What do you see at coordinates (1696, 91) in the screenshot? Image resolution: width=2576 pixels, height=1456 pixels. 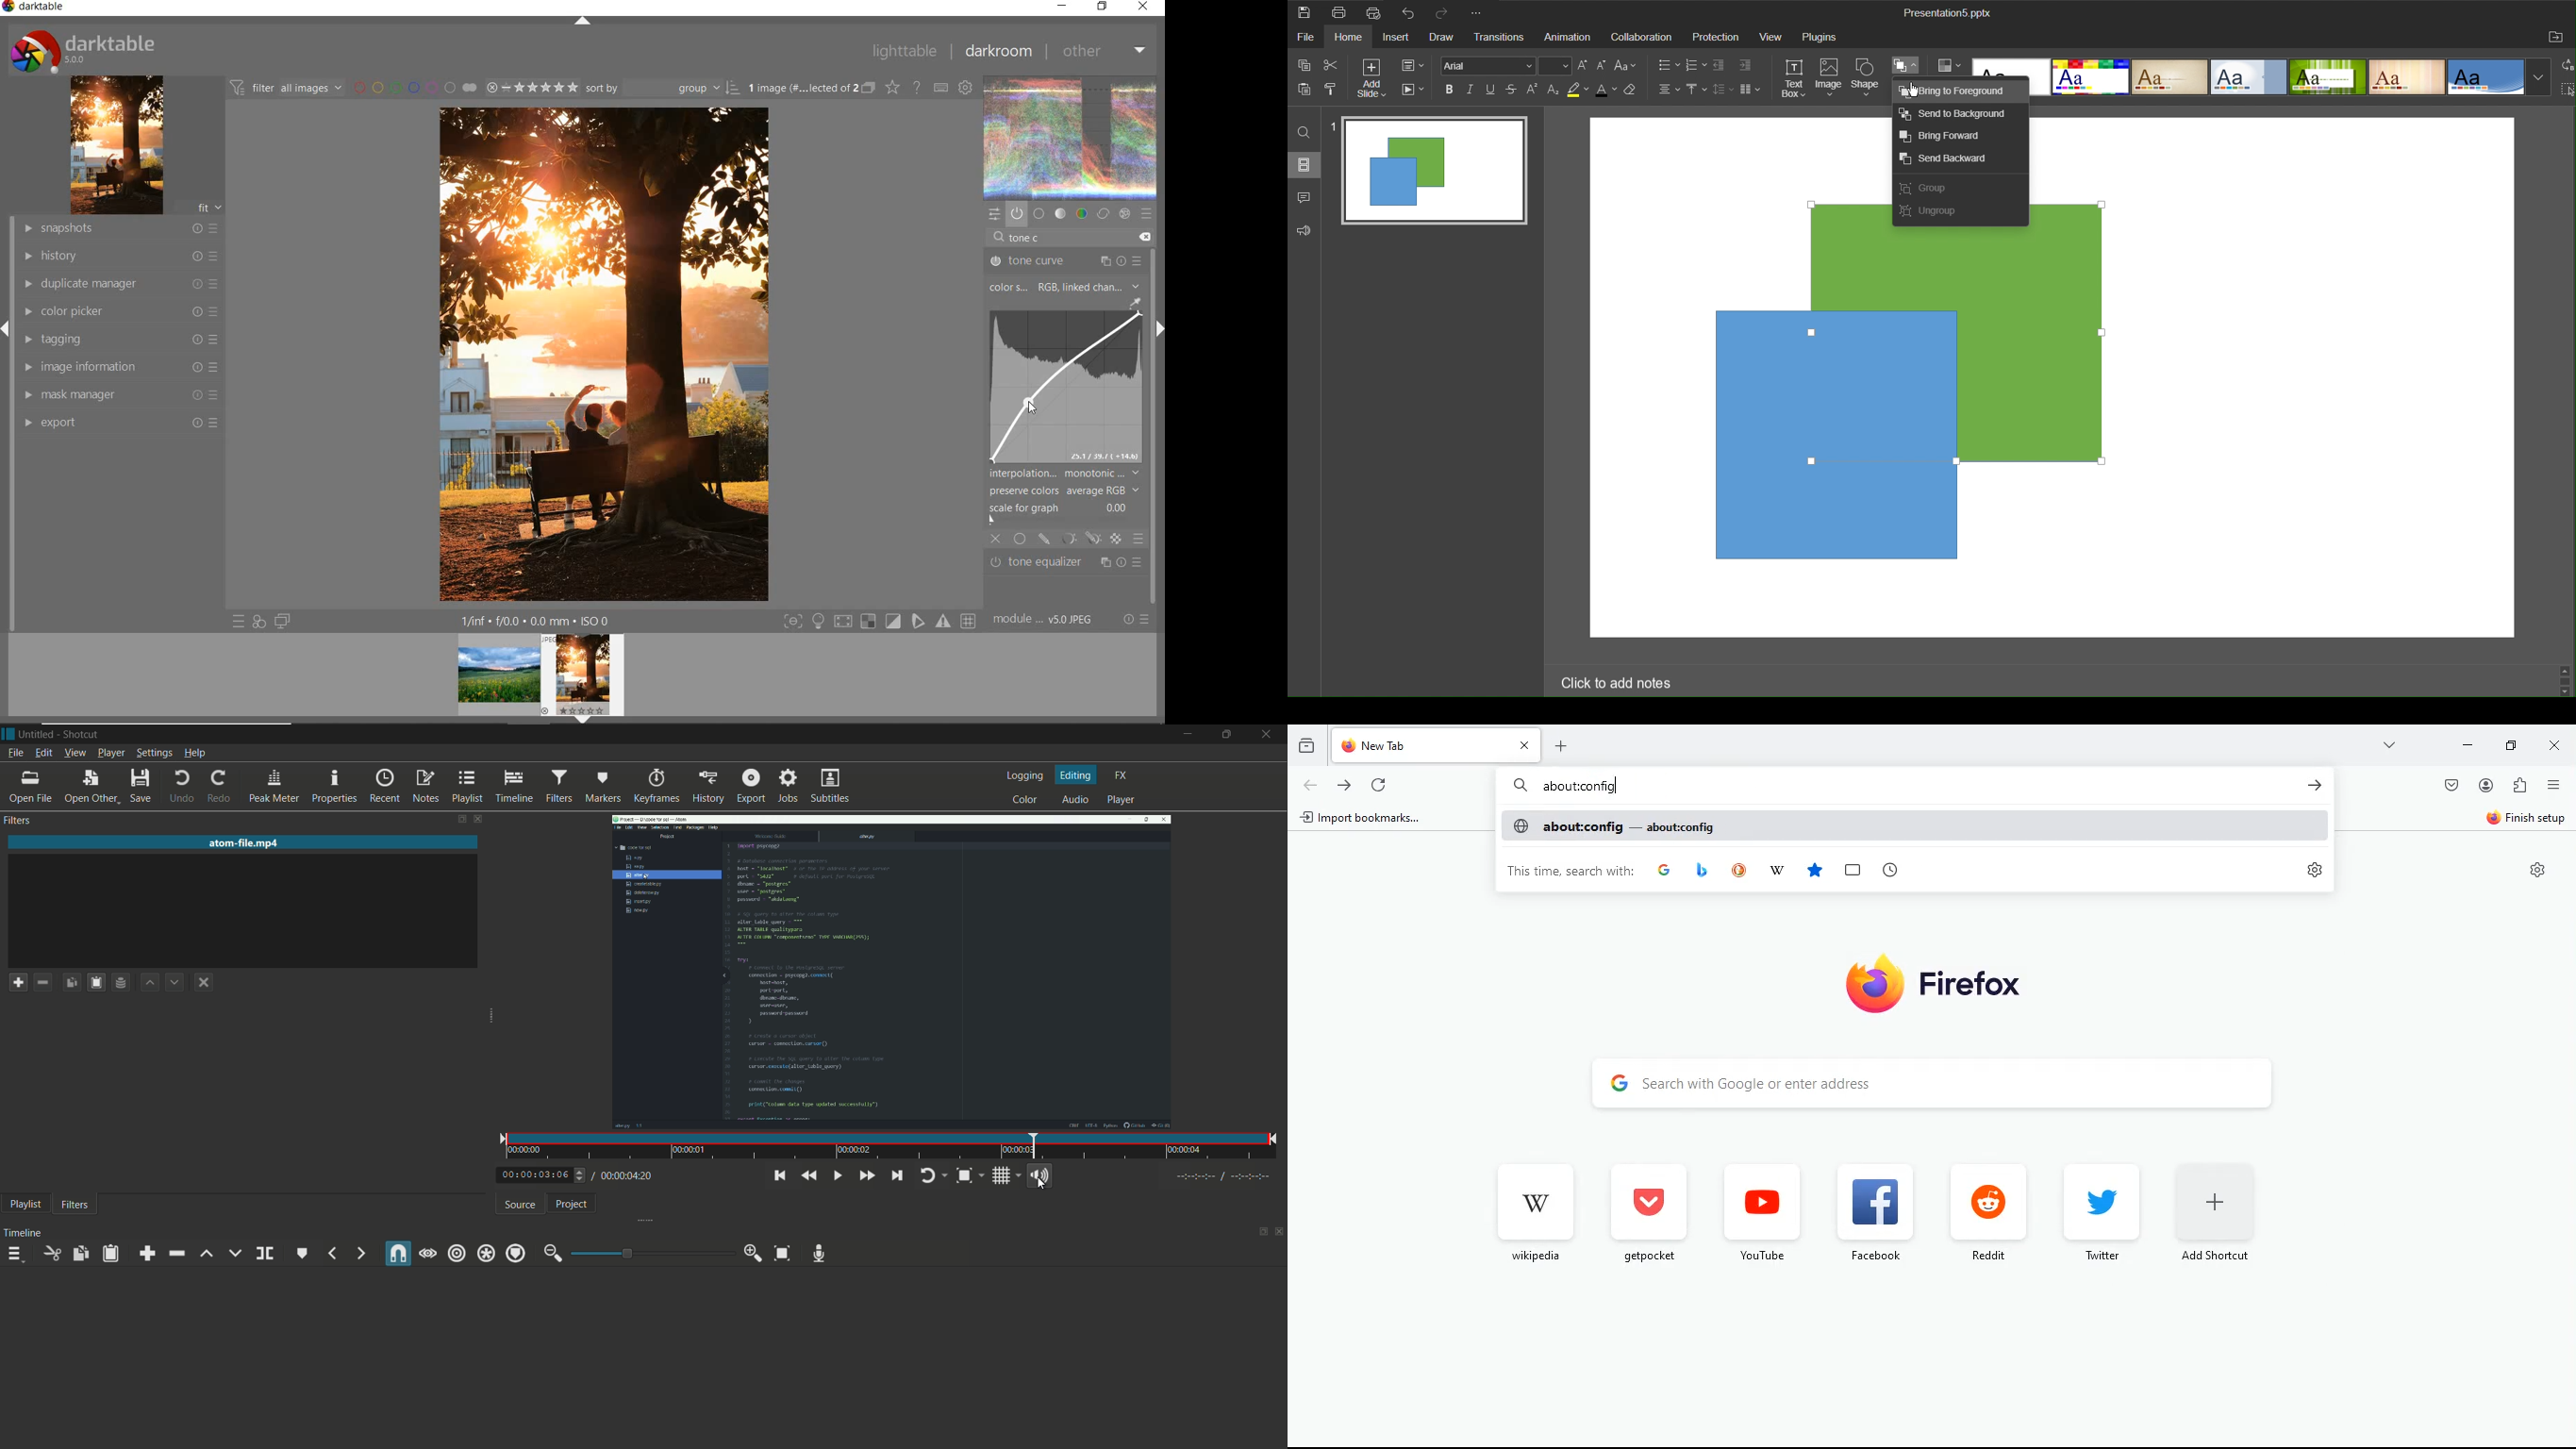 I see `Vertical Align` at bounding box center [1696, 91].